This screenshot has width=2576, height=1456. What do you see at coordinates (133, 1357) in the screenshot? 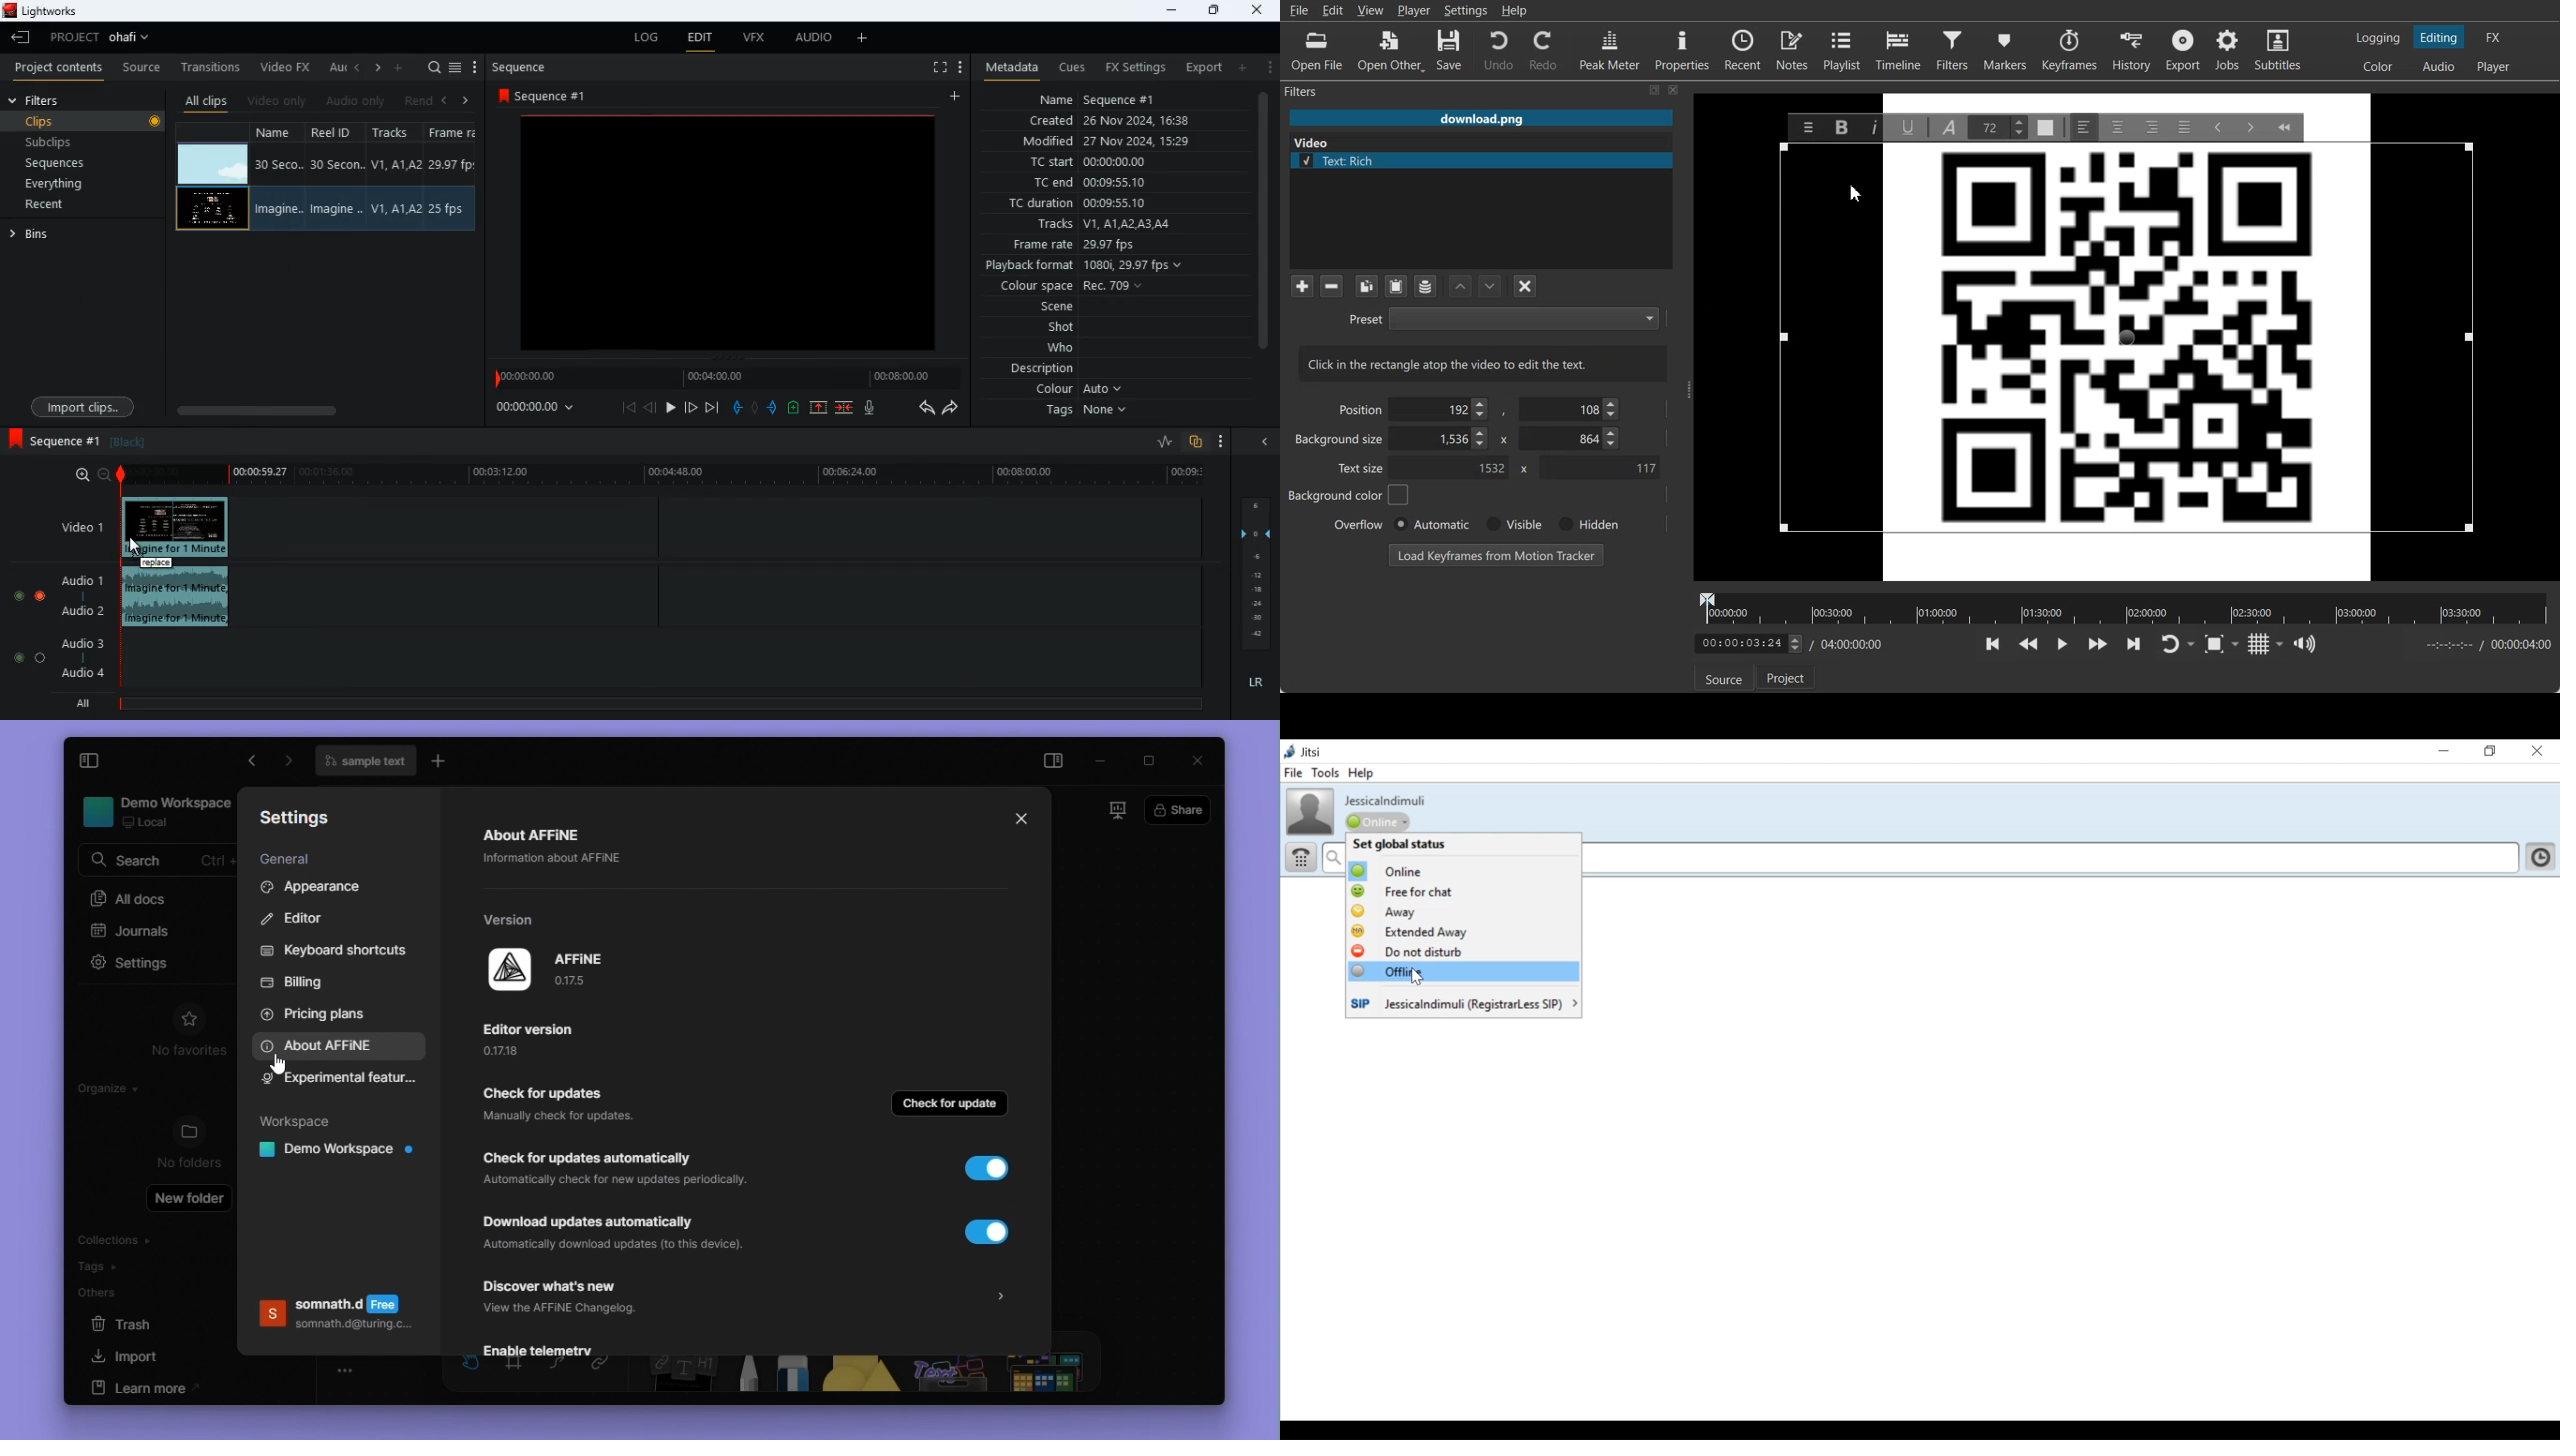
I see `import` at bounding box center [133, 1357].